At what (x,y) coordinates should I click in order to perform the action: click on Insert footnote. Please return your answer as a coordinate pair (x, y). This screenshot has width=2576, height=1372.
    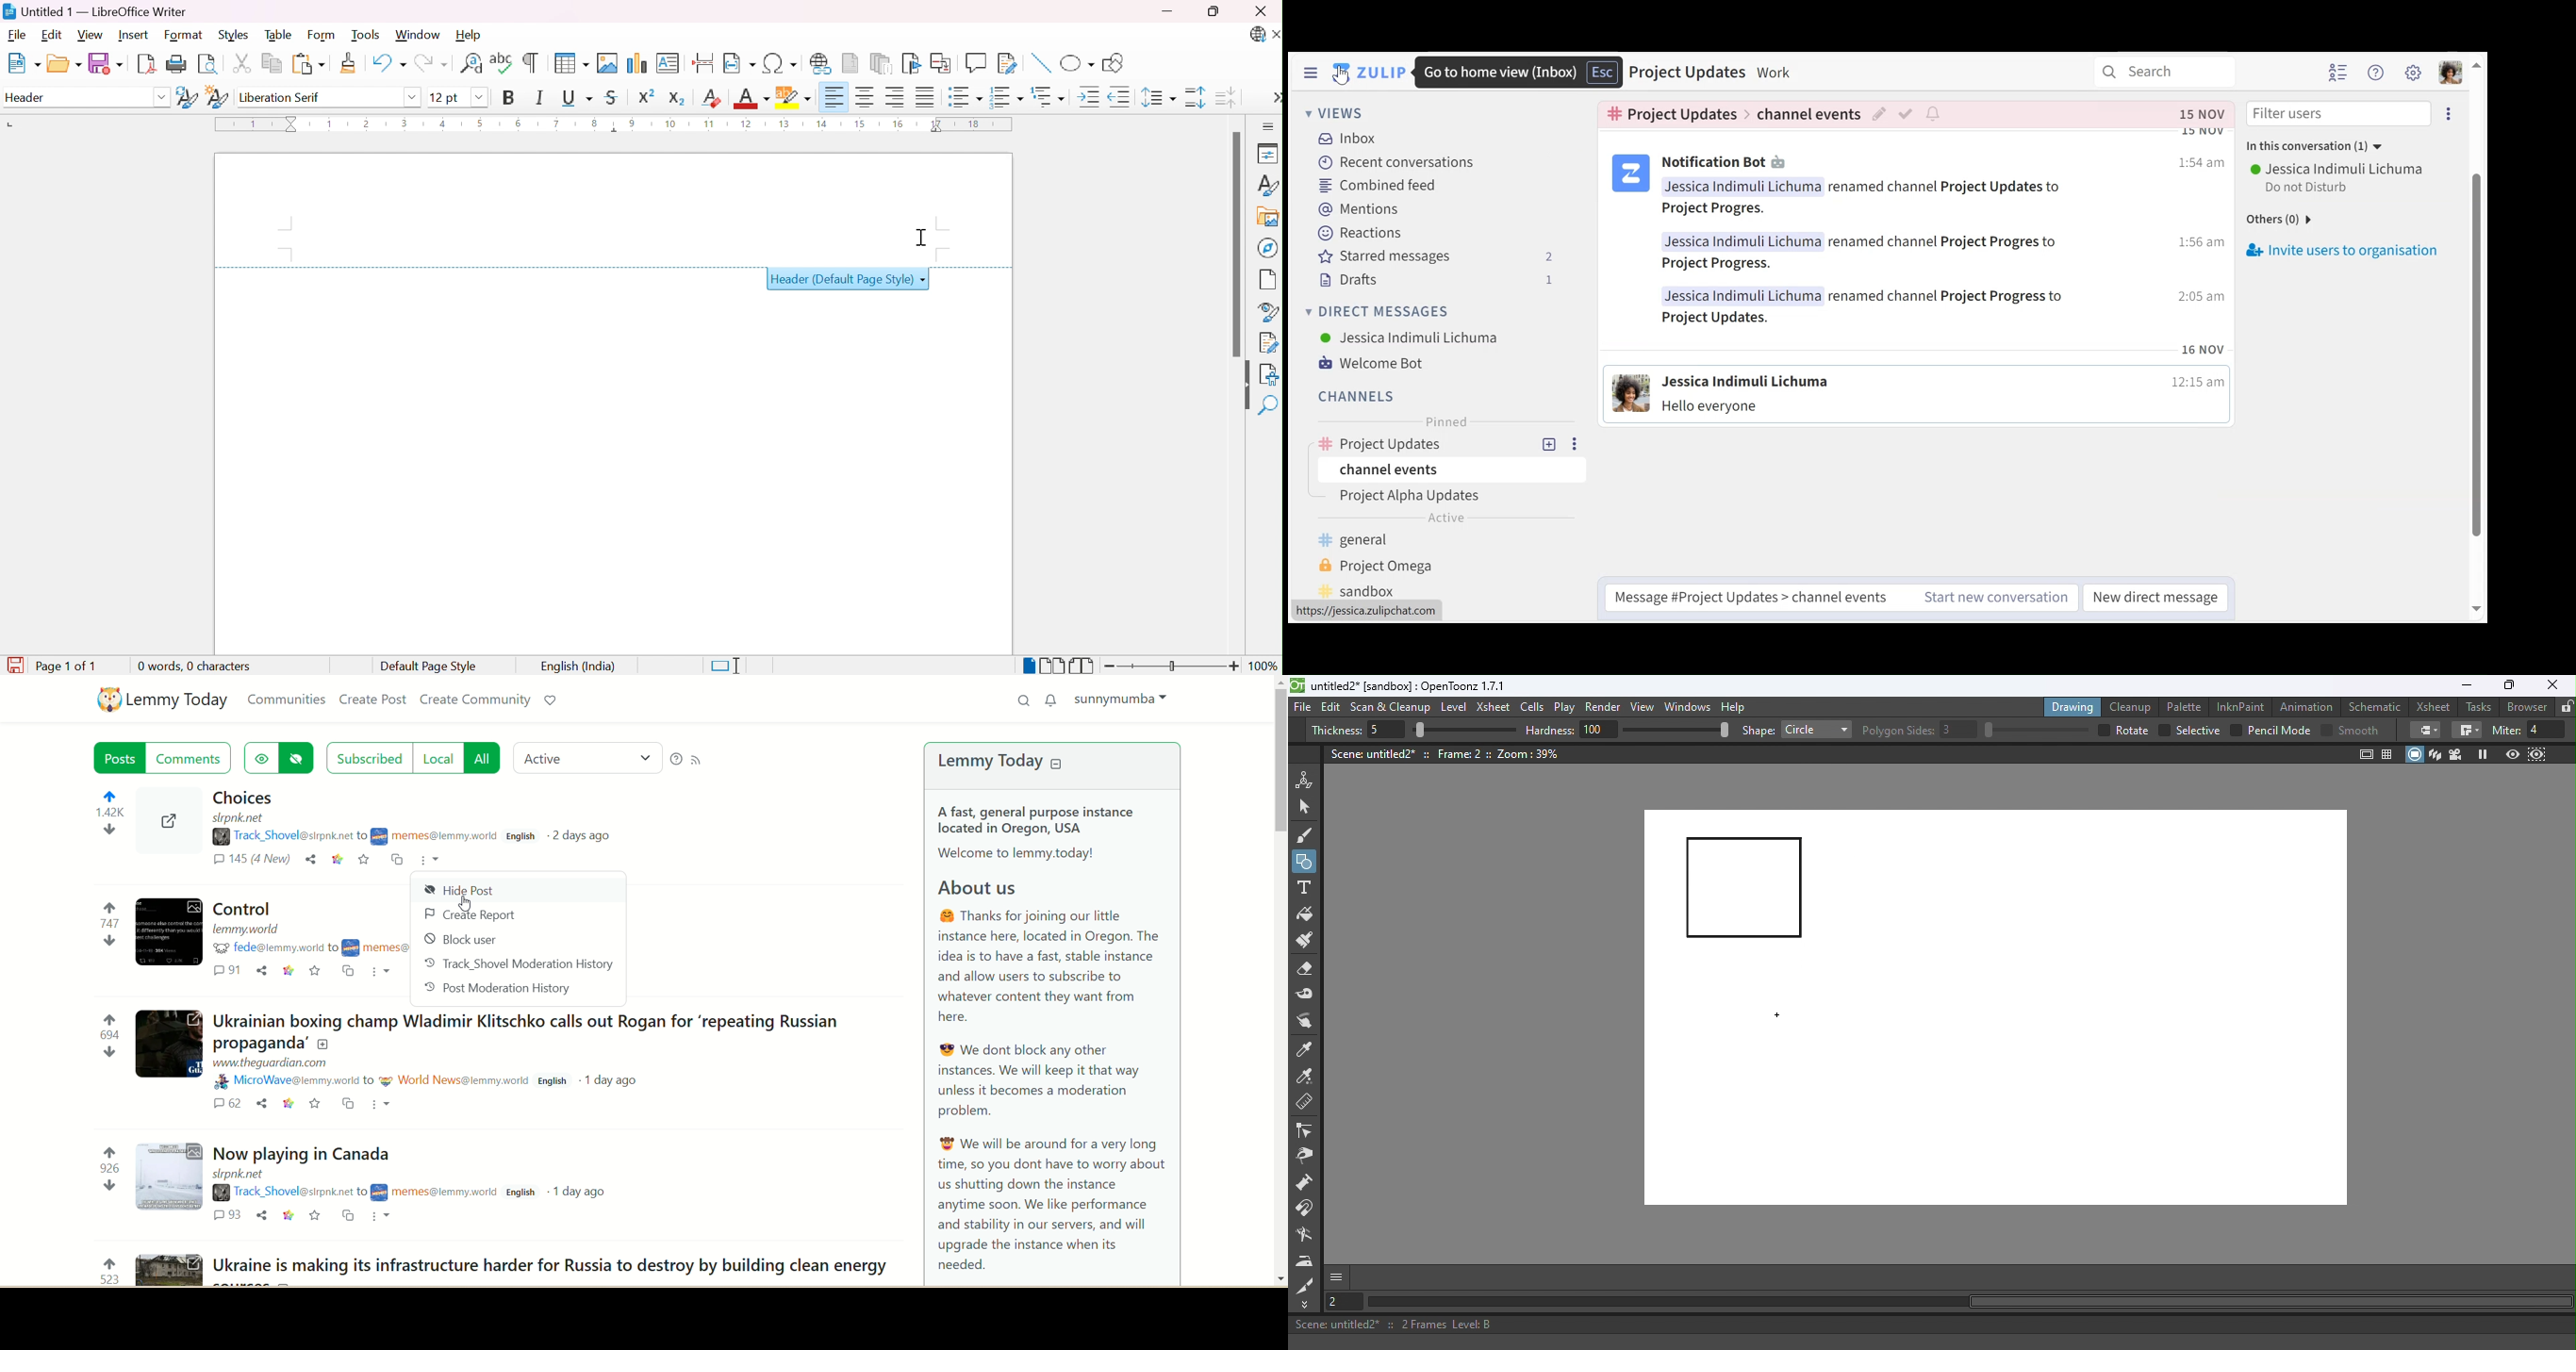
    Looking at the image, I should click on (853, 62).